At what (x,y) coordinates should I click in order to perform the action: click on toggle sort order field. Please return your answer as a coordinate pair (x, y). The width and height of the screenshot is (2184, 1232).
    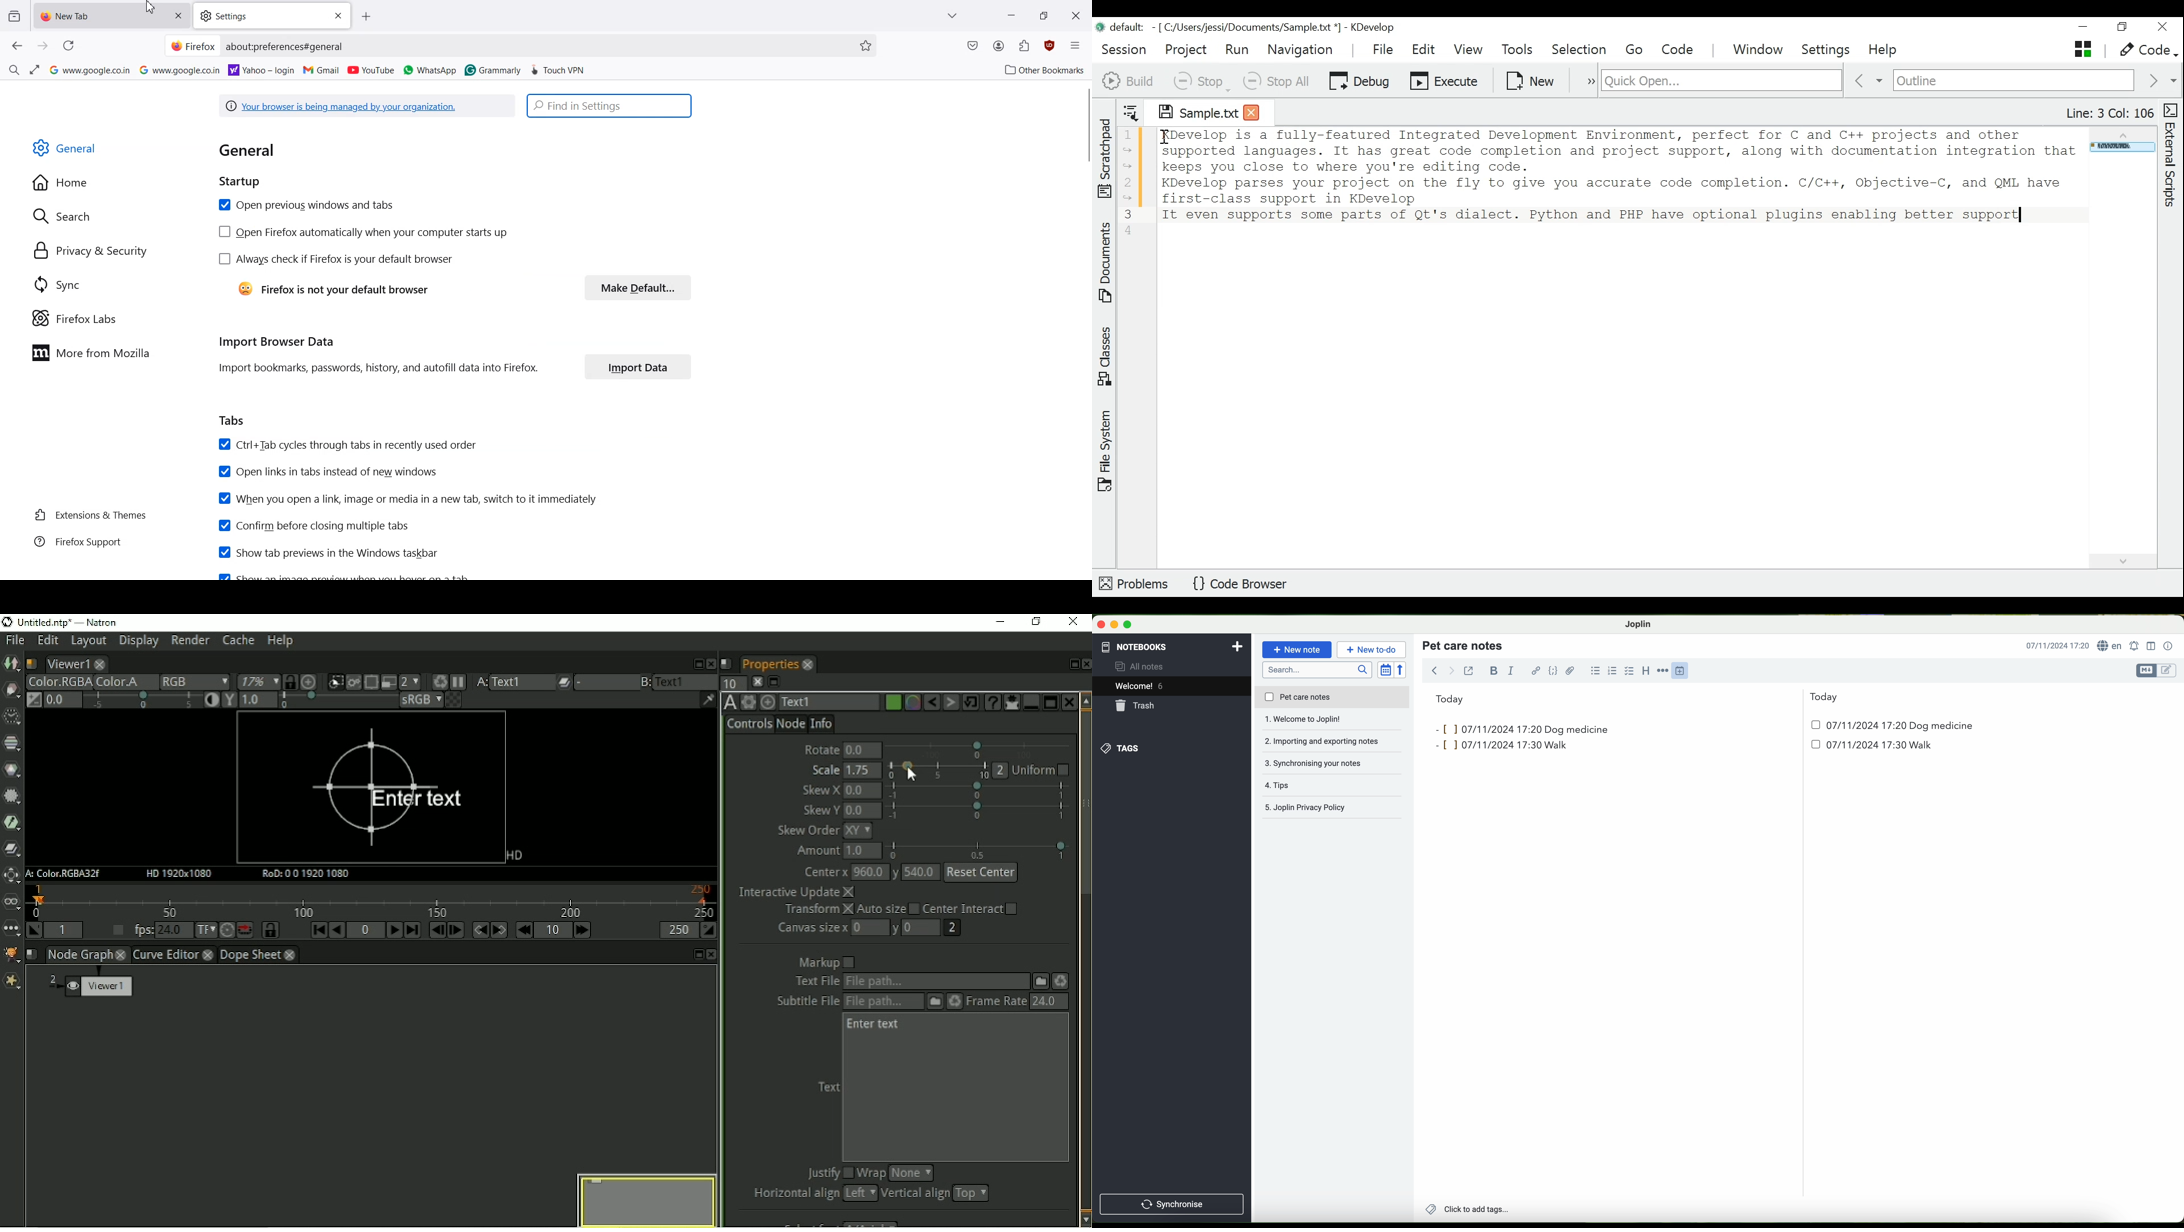
    Looking at the image, I should click on (1386, 671).